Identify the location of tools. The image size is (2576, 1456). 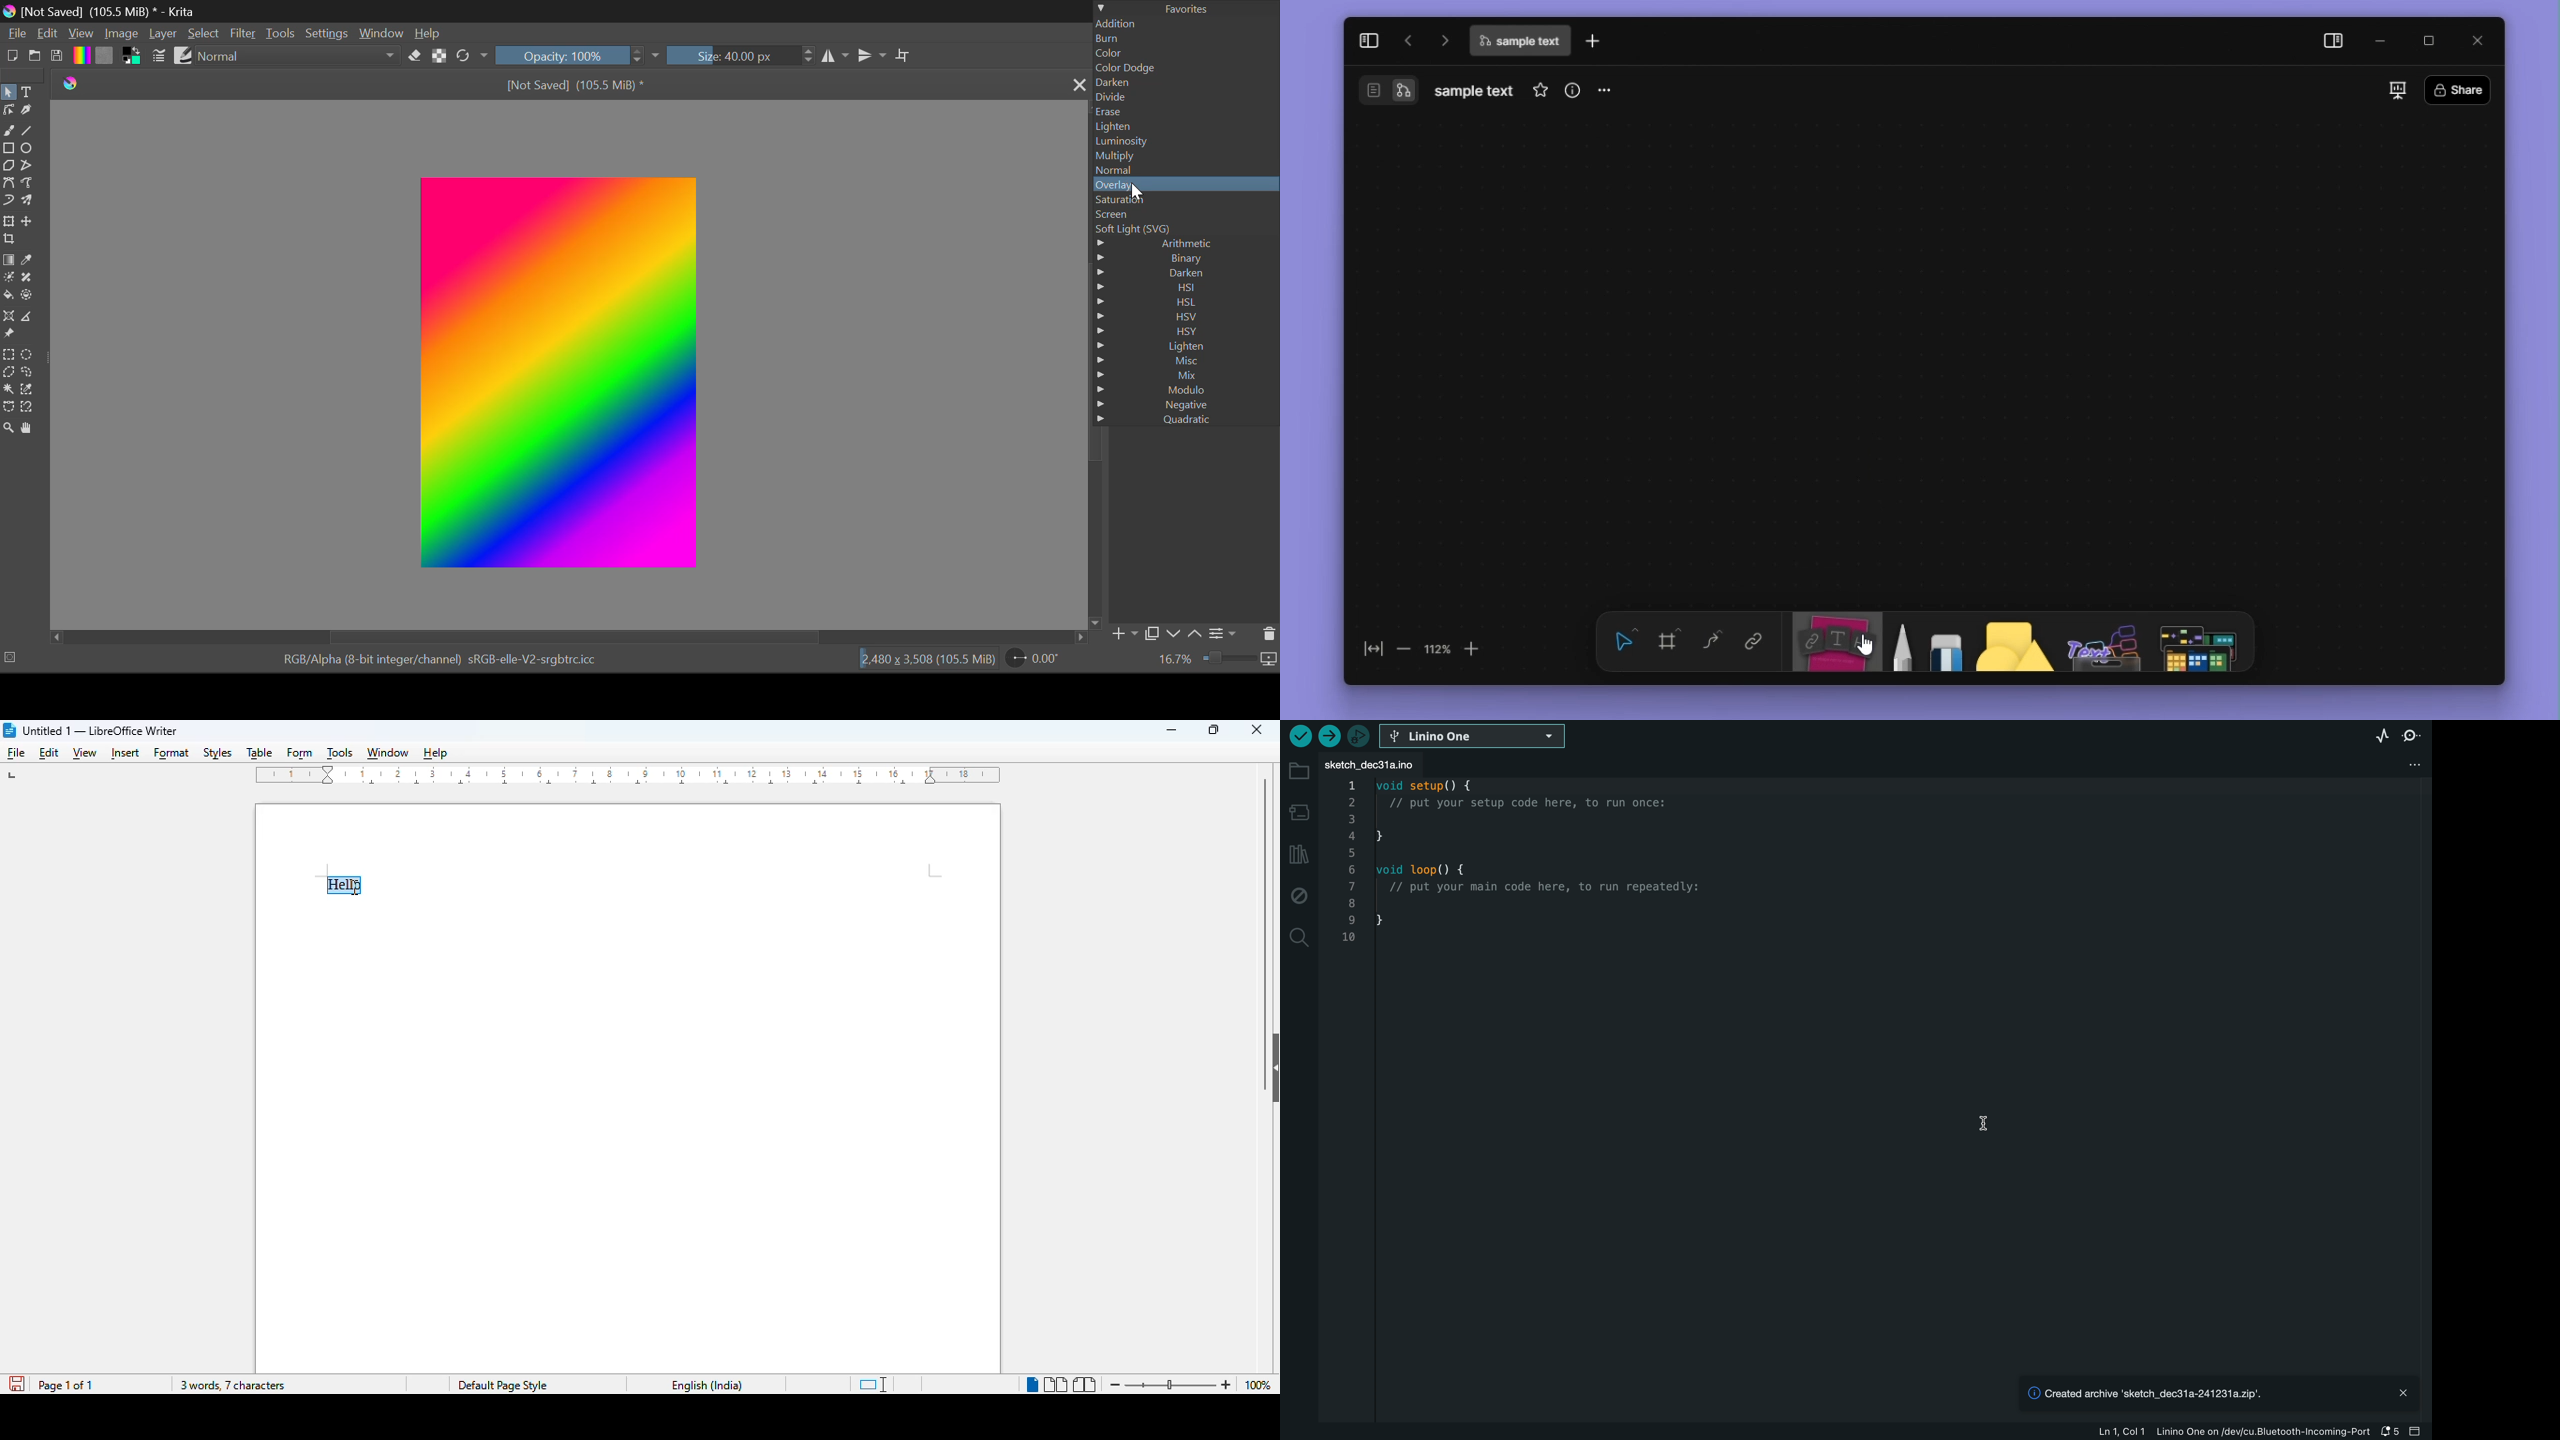
(340, 753).